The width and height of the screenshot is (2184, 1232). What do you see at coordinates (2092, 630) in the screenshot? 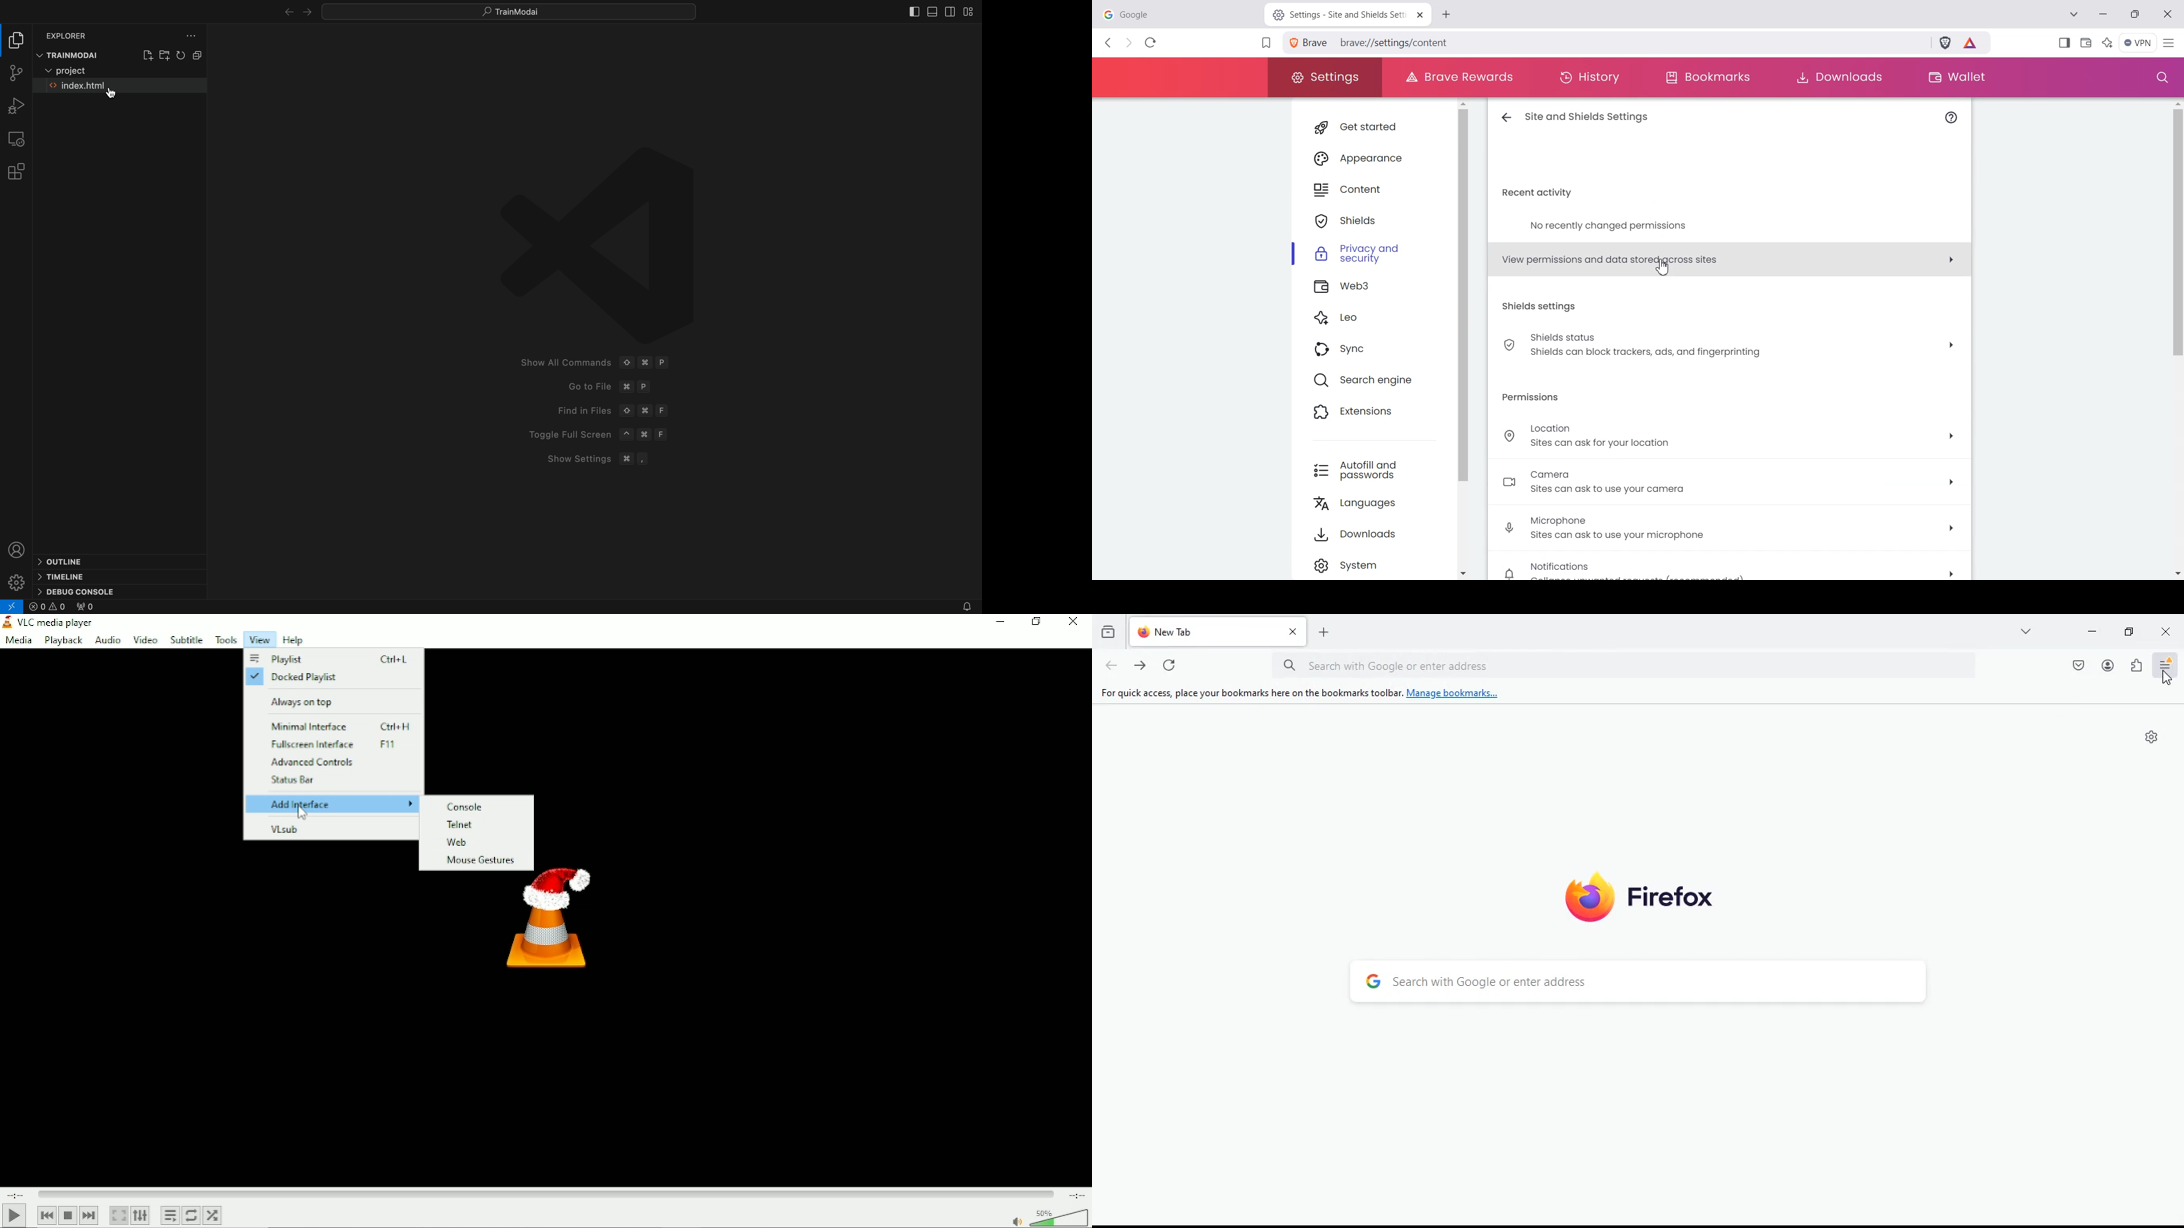
I see `minimize` at bounding box center [2092, 630].